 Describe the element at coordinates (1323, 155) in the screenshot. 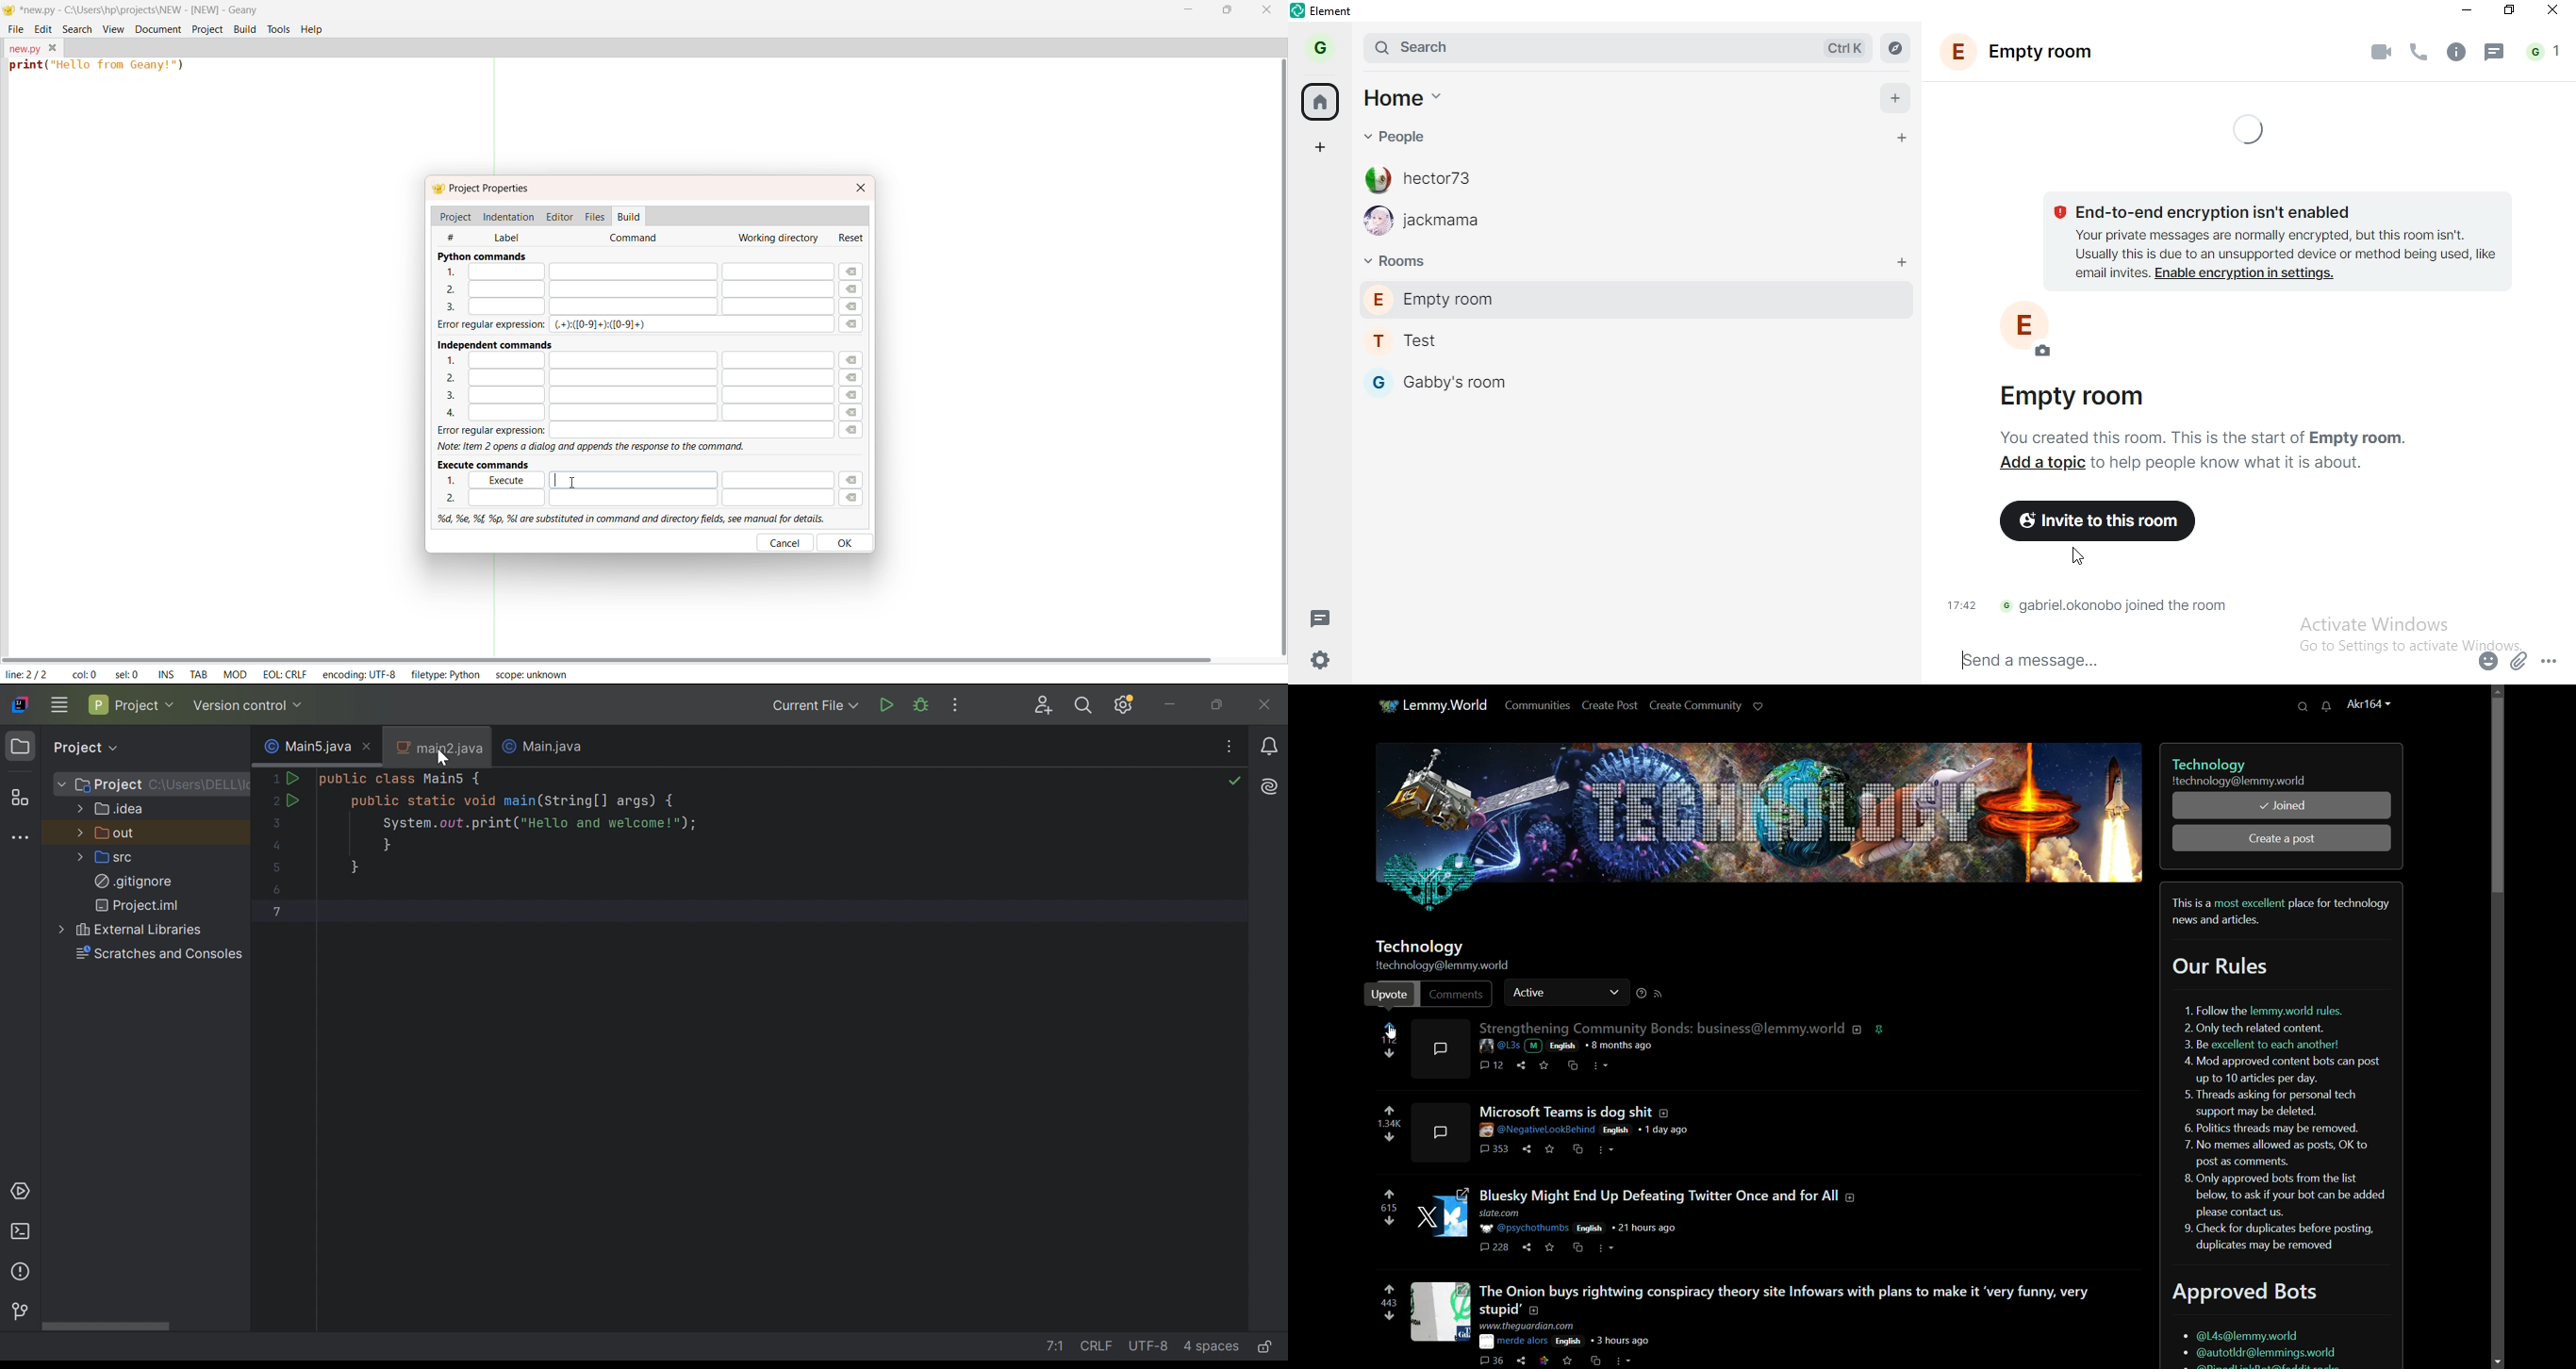

I see `add space` at that location.